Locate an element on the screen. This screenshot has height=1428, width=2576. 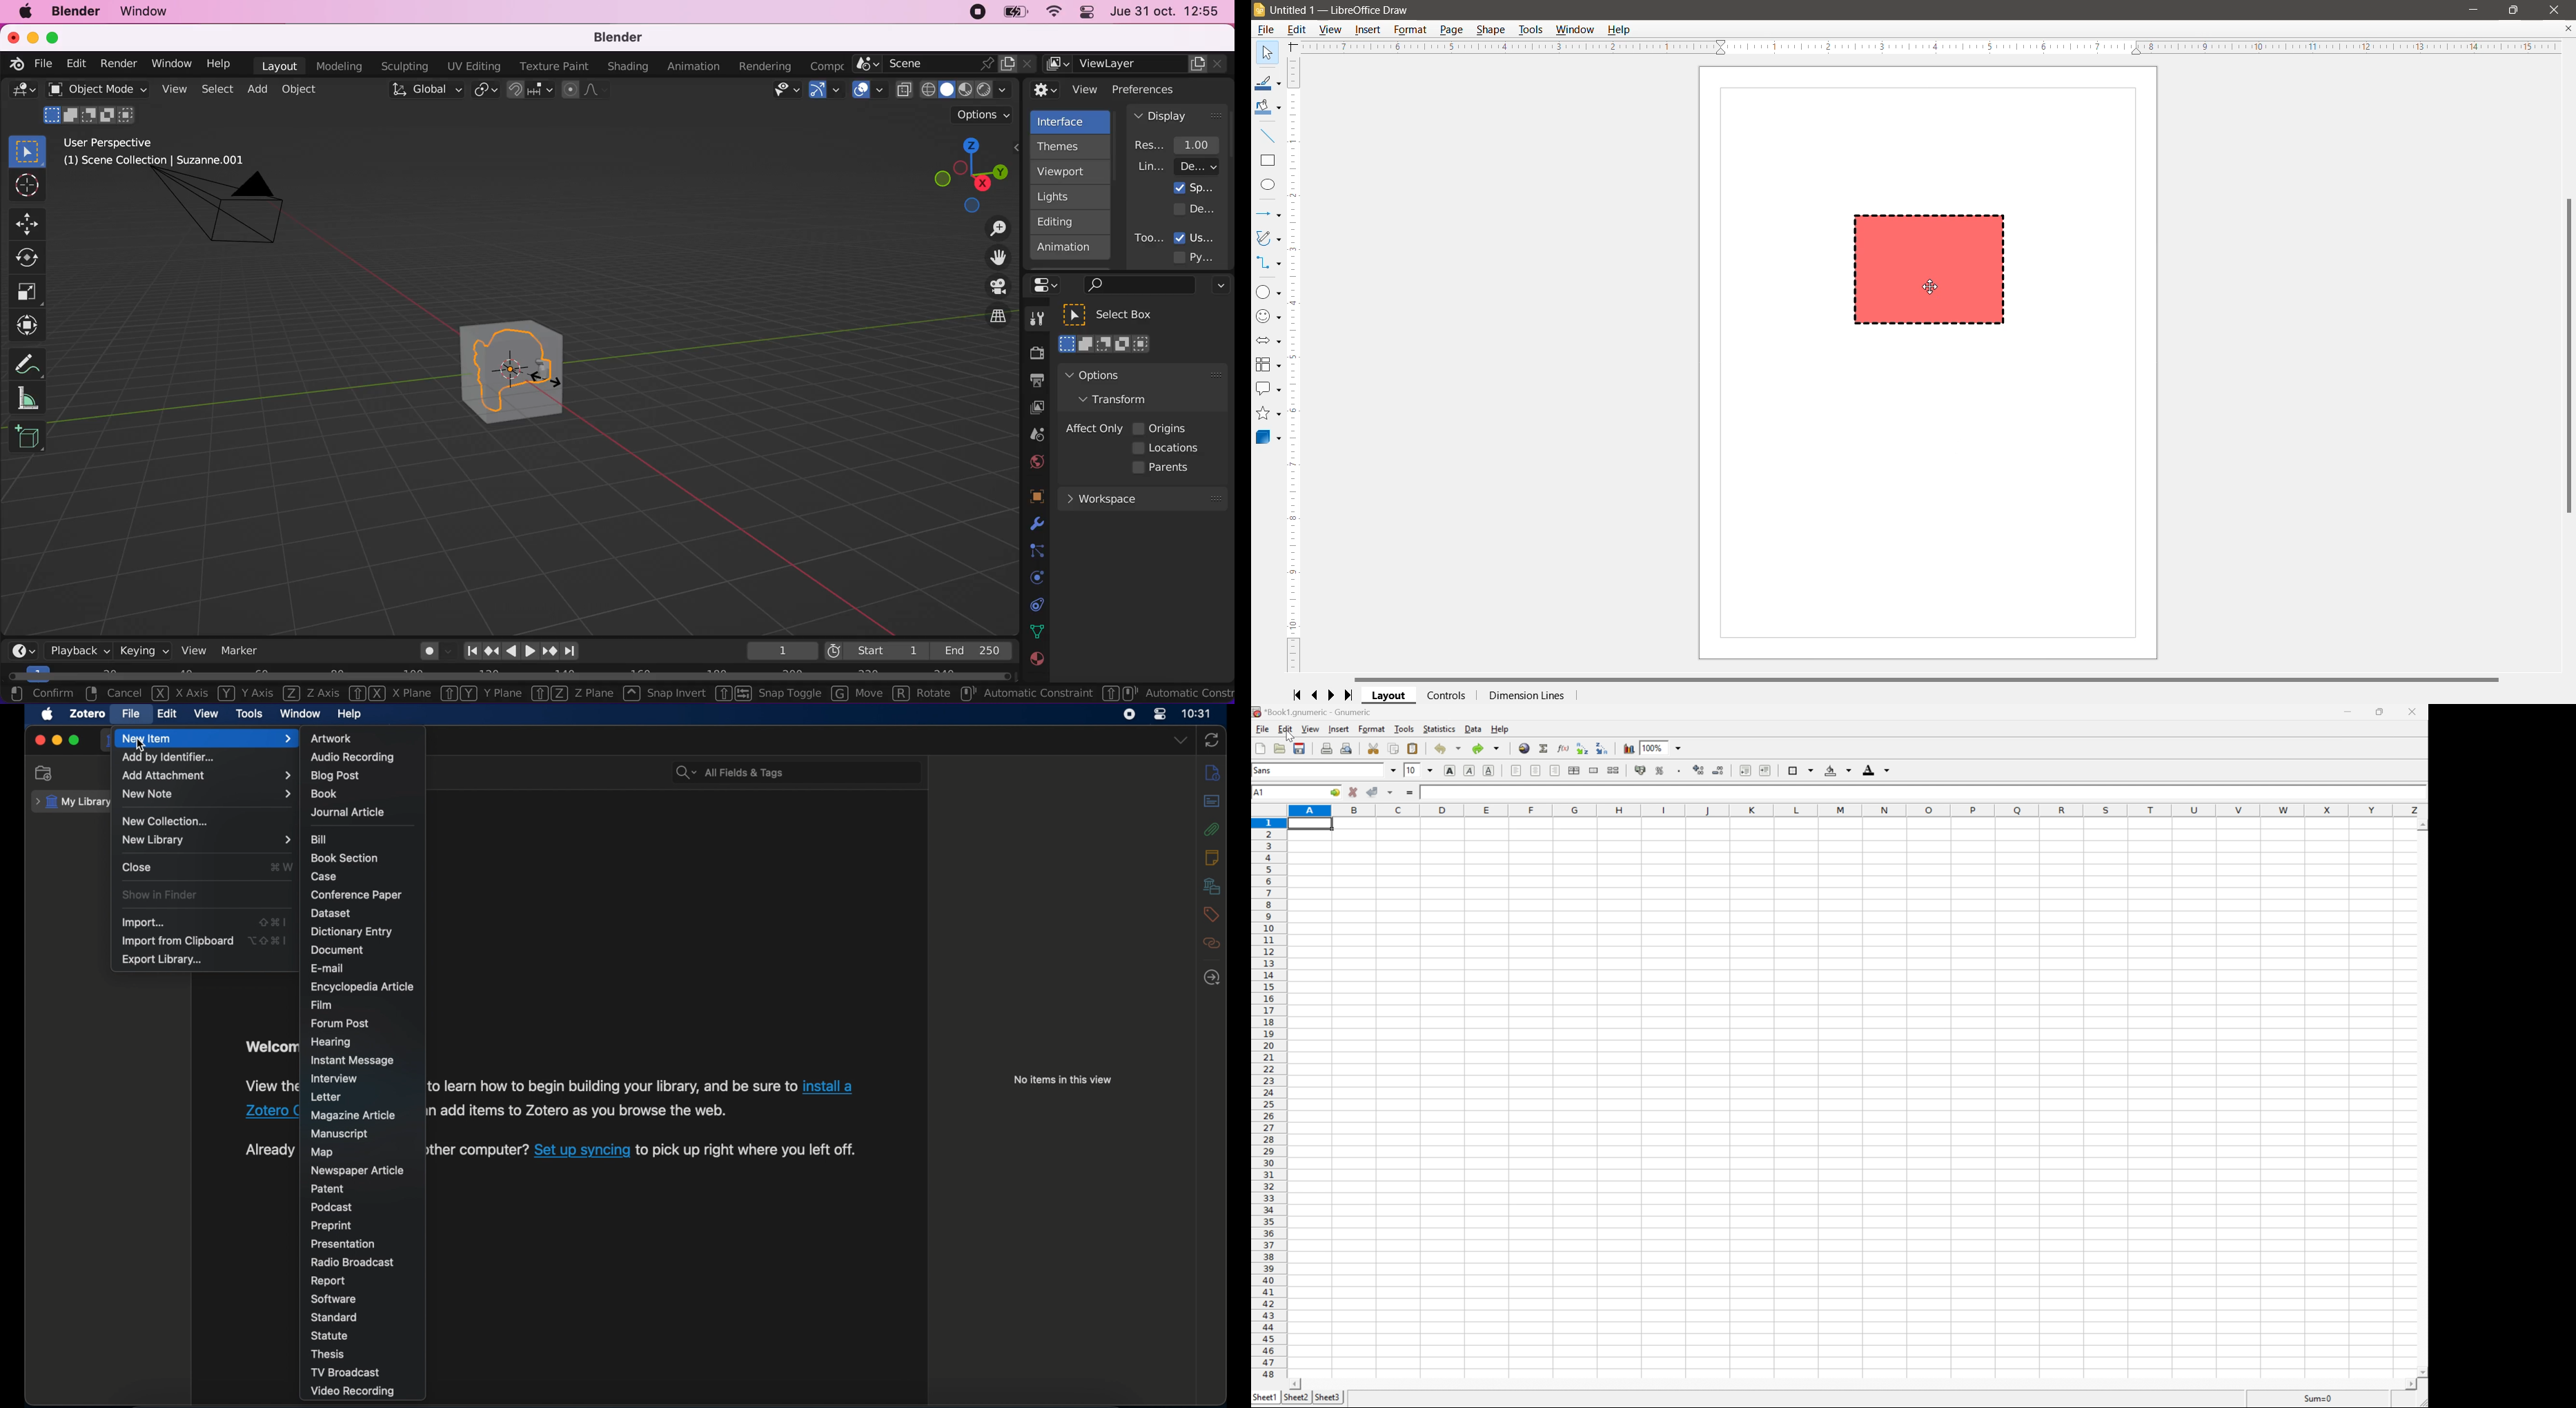
100% is located at coordinates (1661, 747).